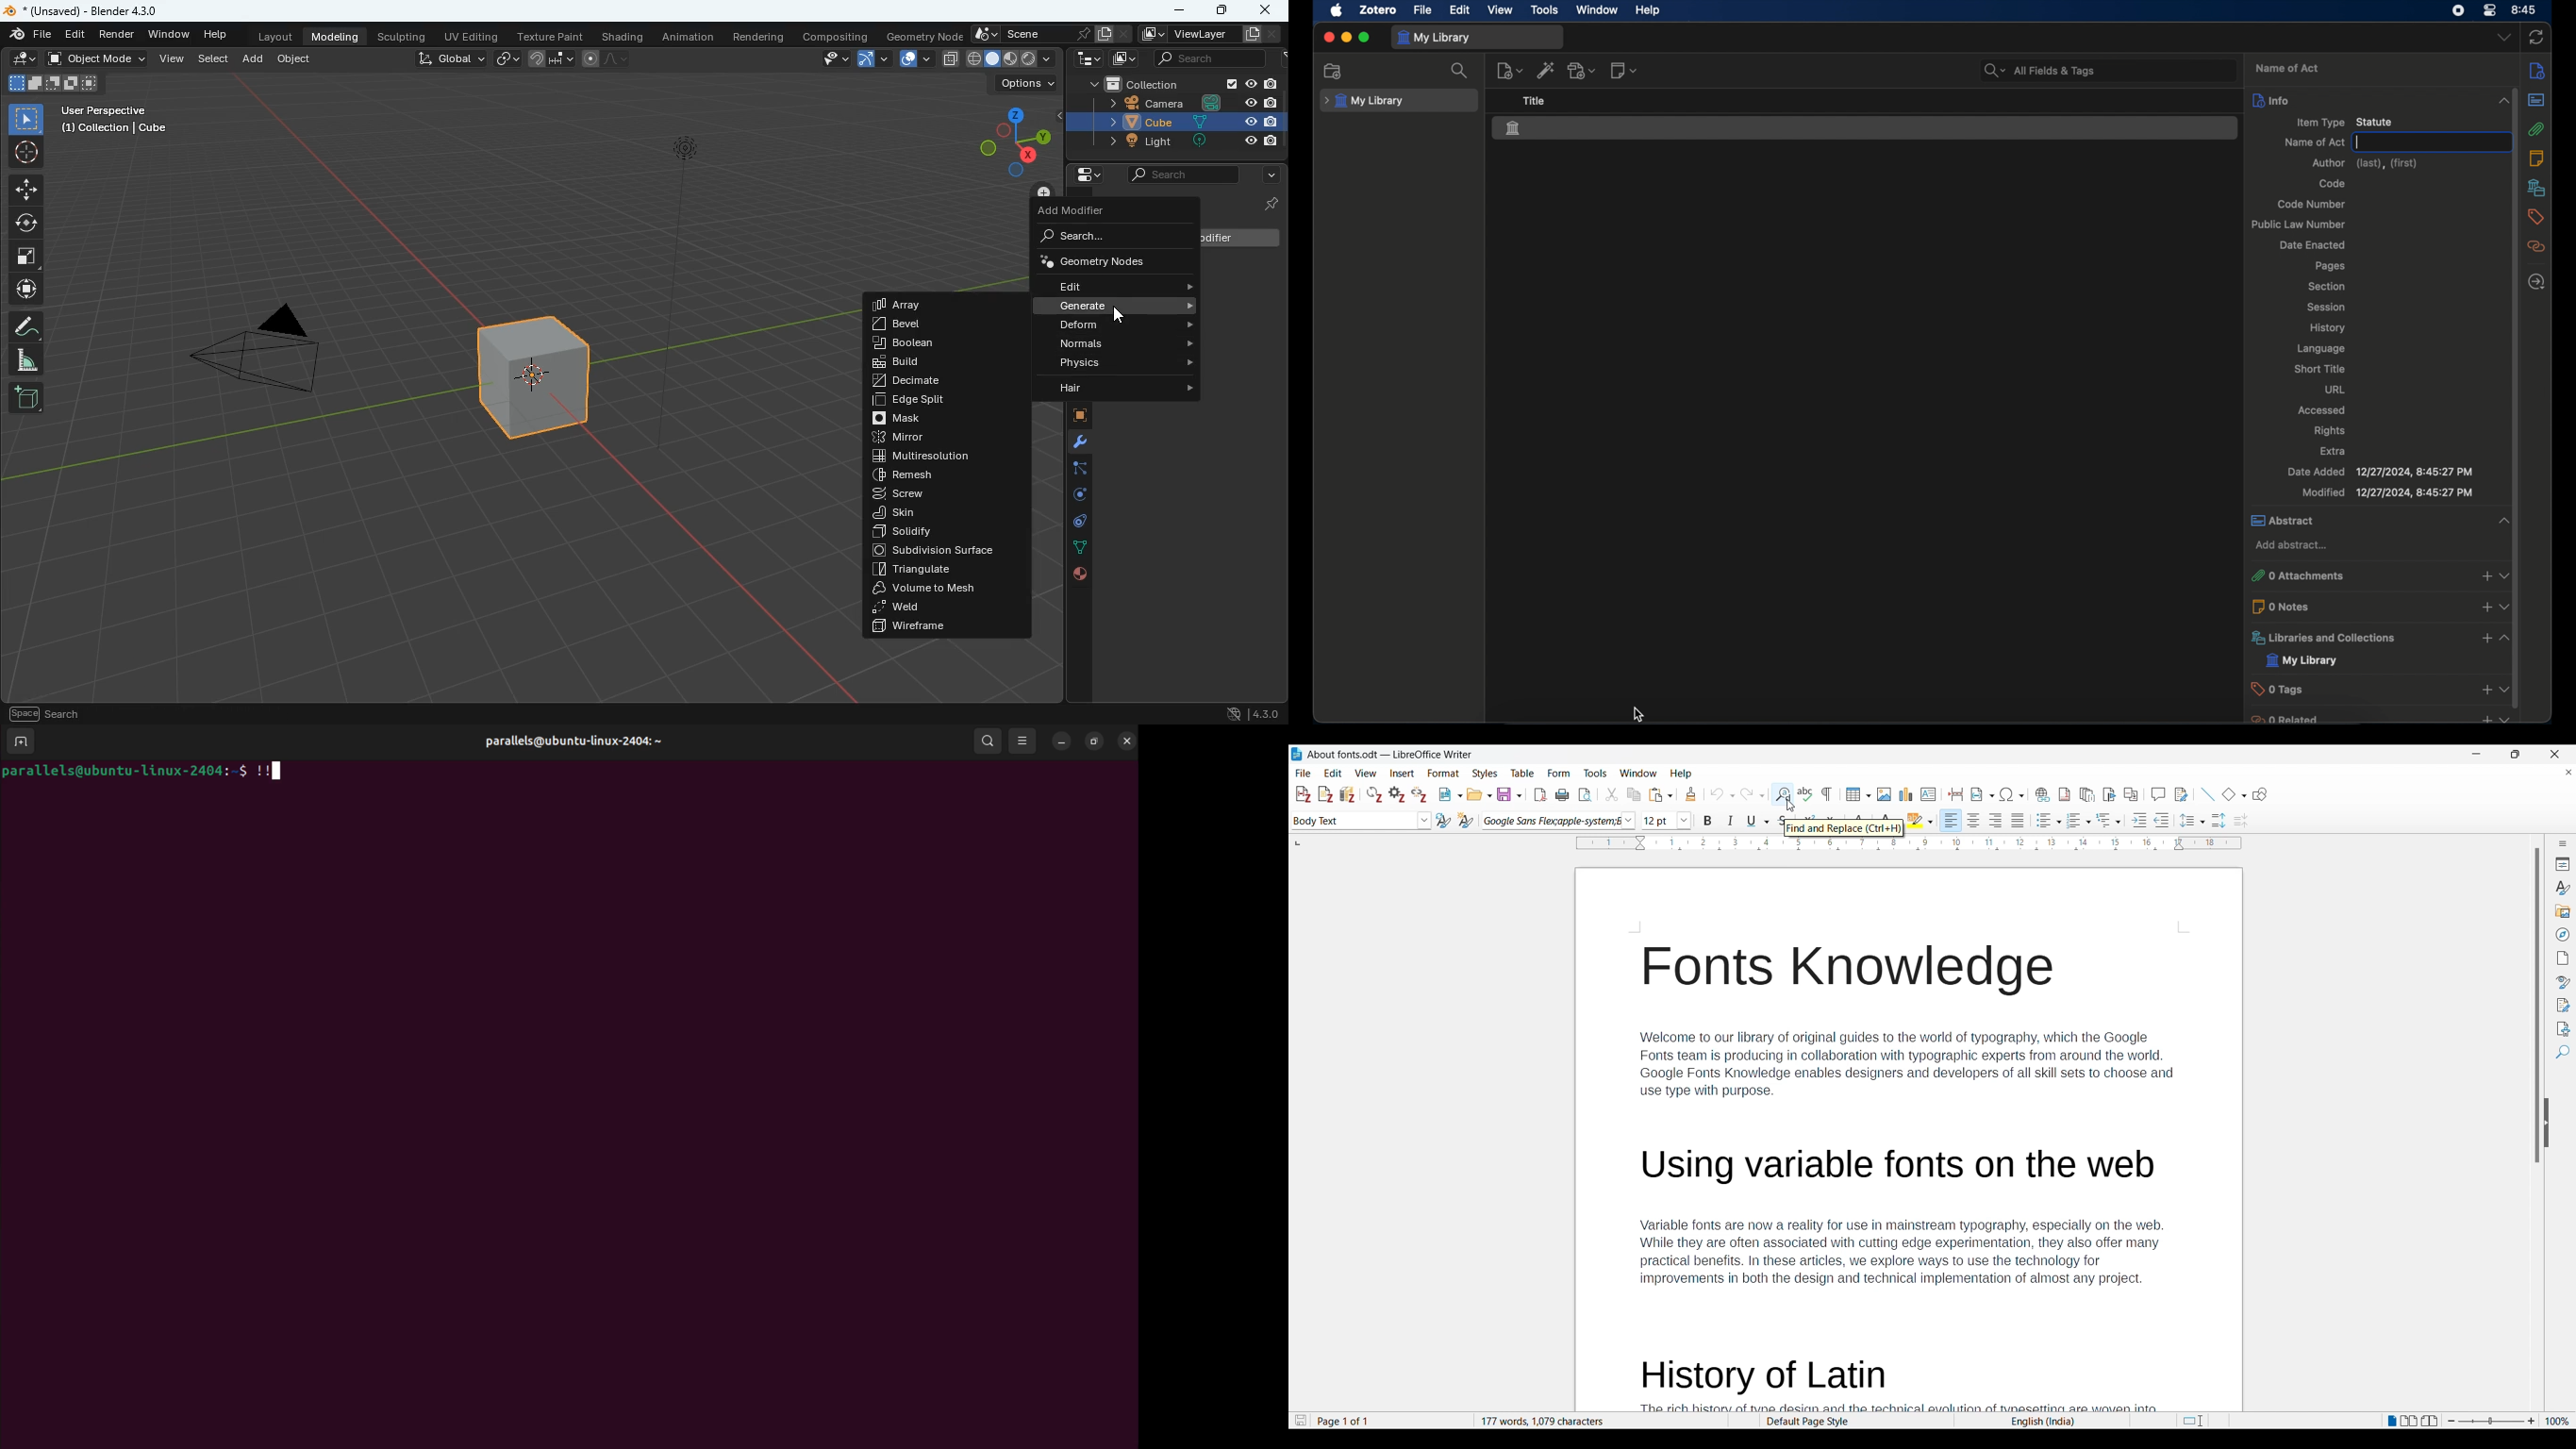 The image size is (2576, 1456). What do you see at coordinates (2537, 157) in the screenshot?
I see `notes` at bounding box center [2537, 157].